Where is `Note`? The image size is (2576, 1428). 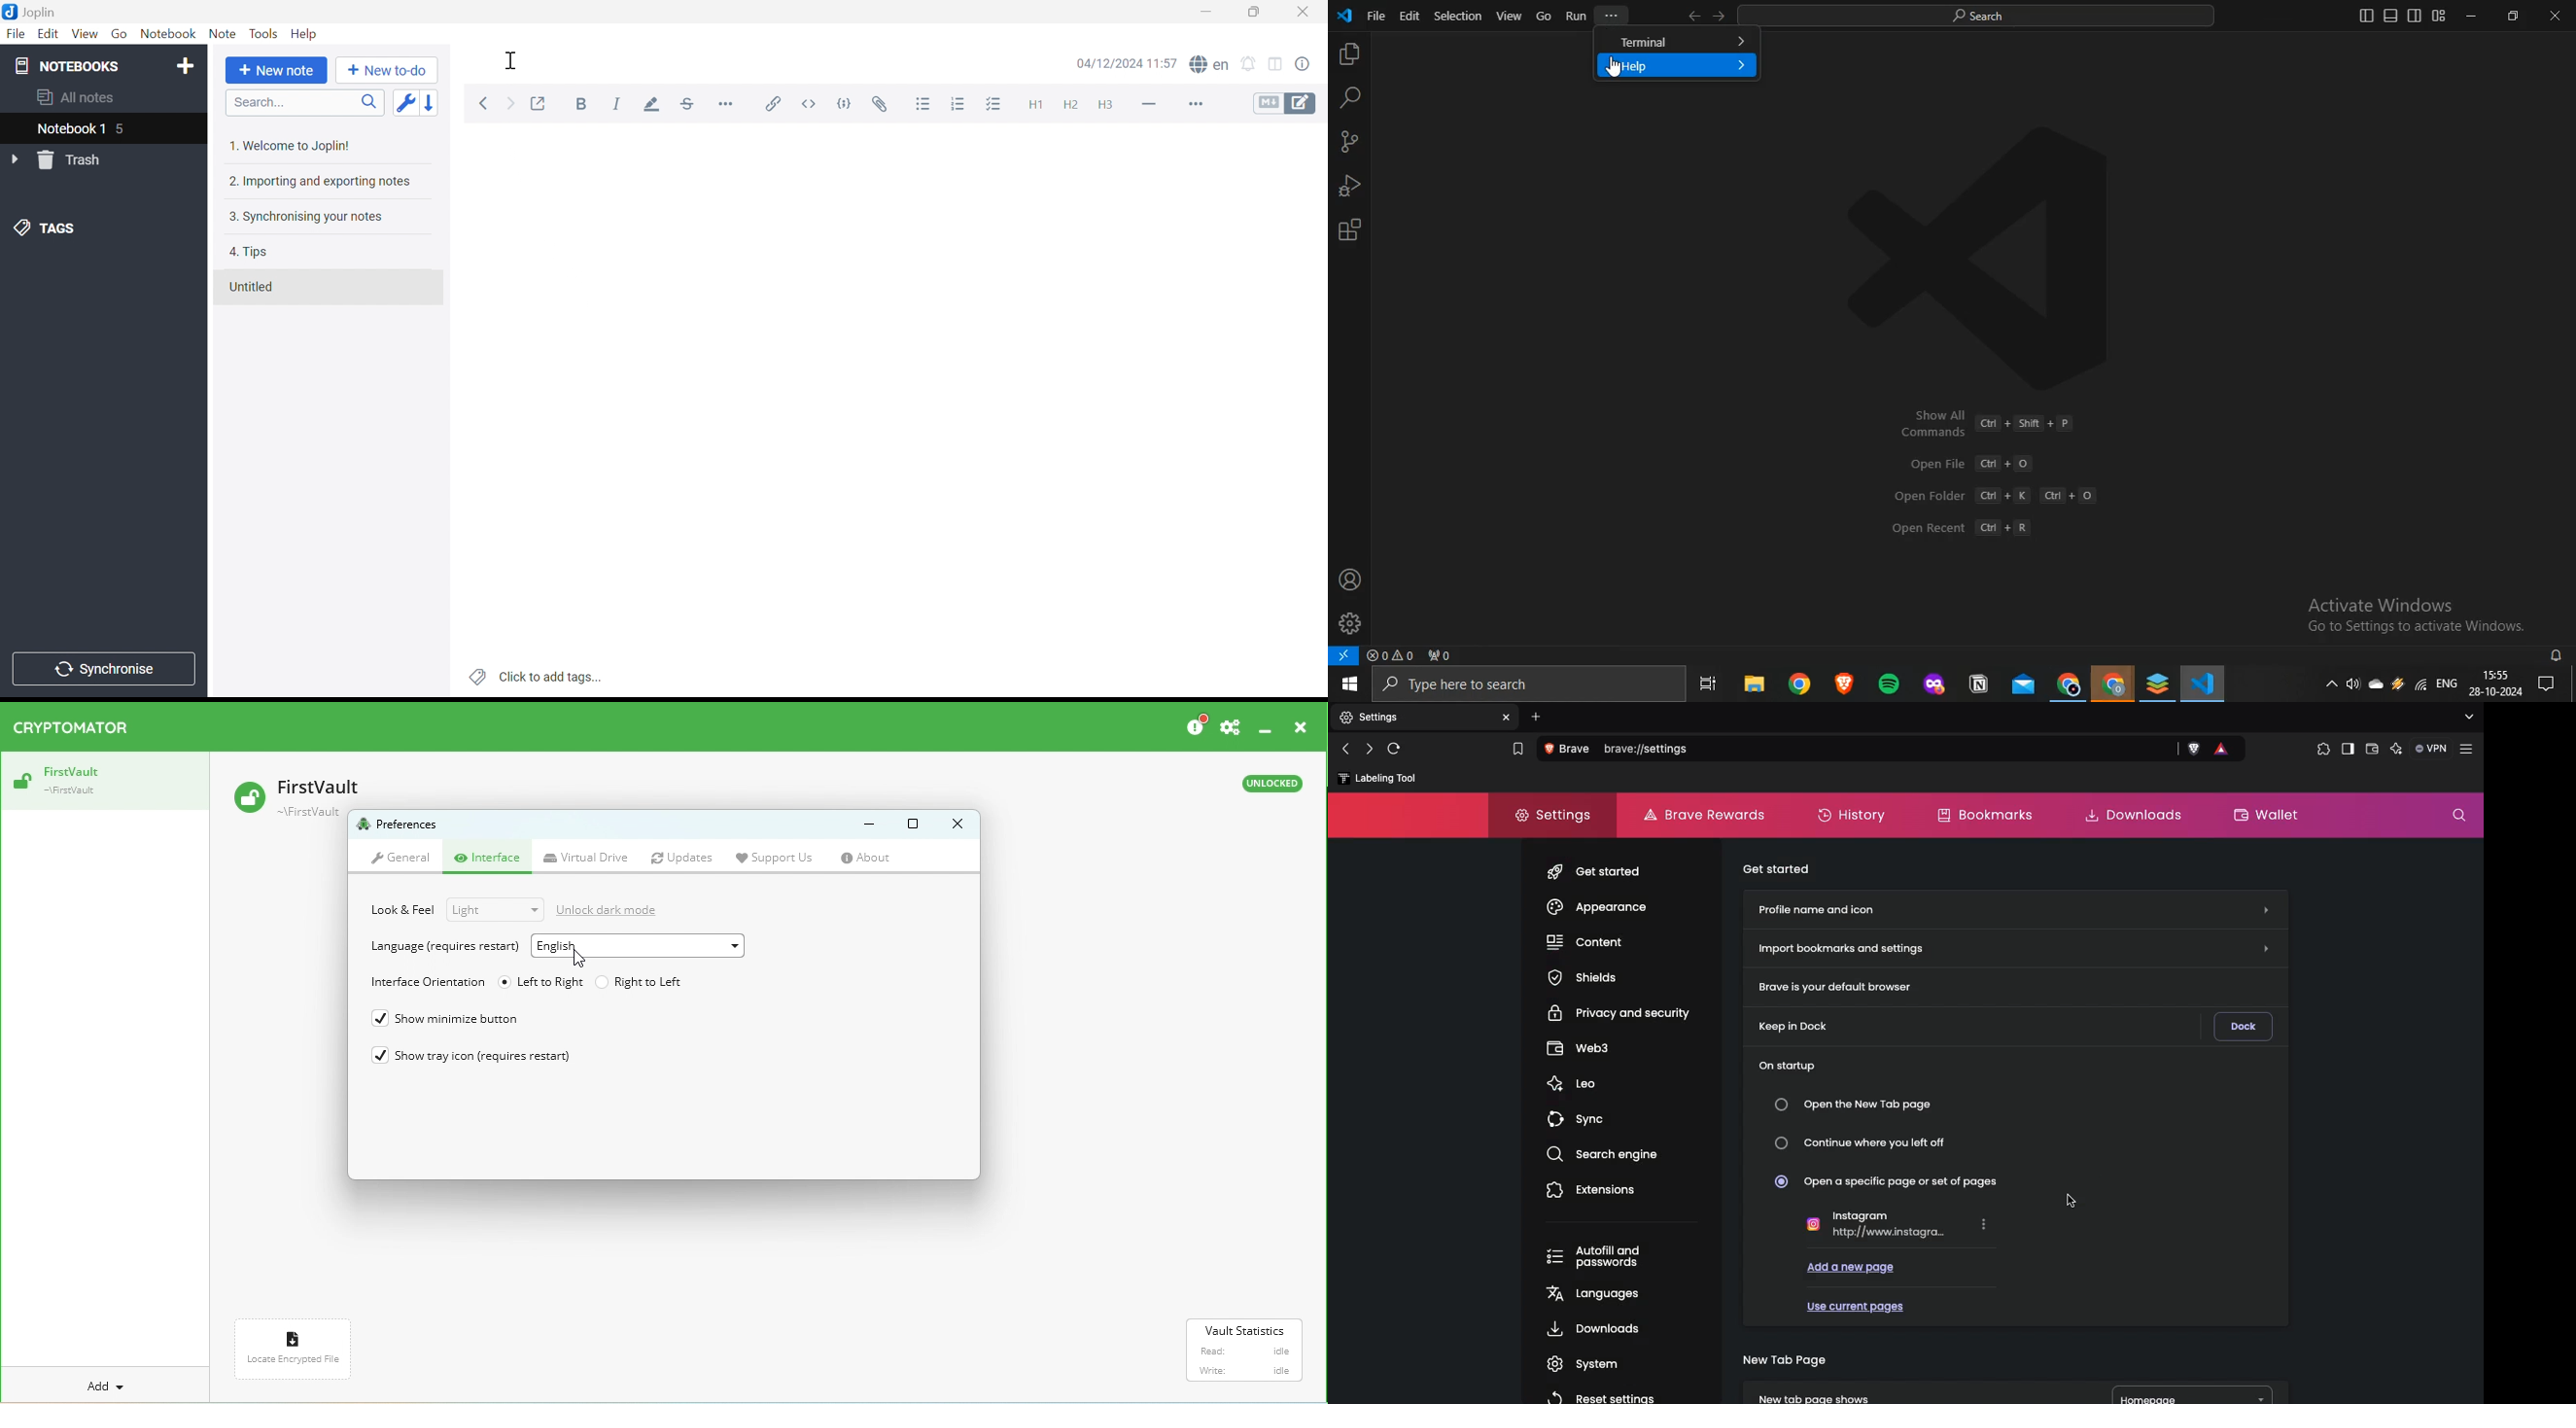
Note is located at coordinates (222, 35).